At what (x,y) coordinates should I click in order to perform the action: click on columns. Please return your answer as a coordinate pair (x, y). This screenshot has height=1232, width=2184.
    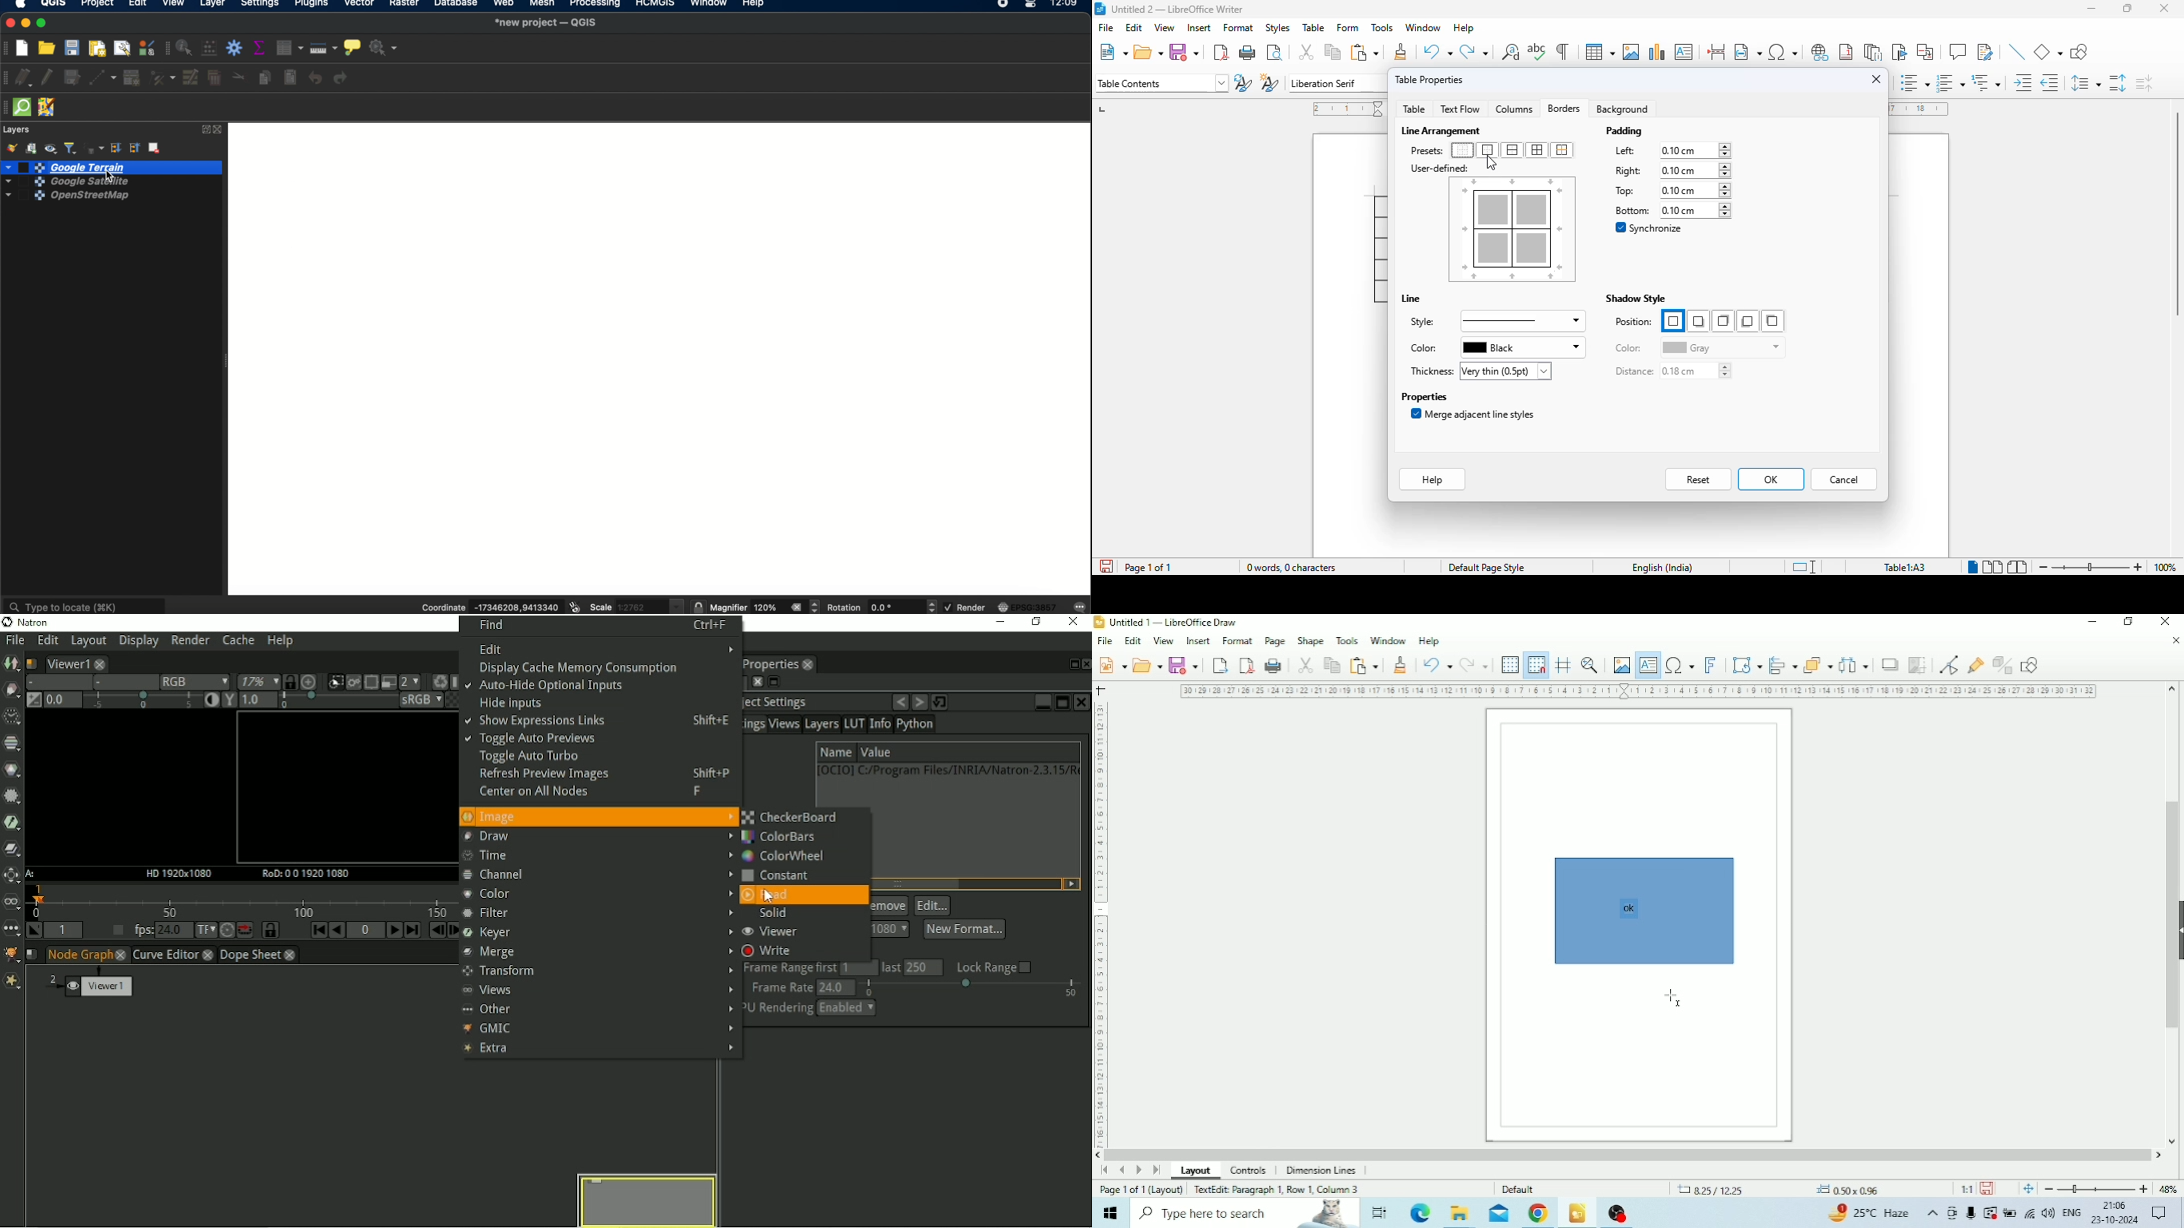
    Looking at the image, I should click on (1513, 108).